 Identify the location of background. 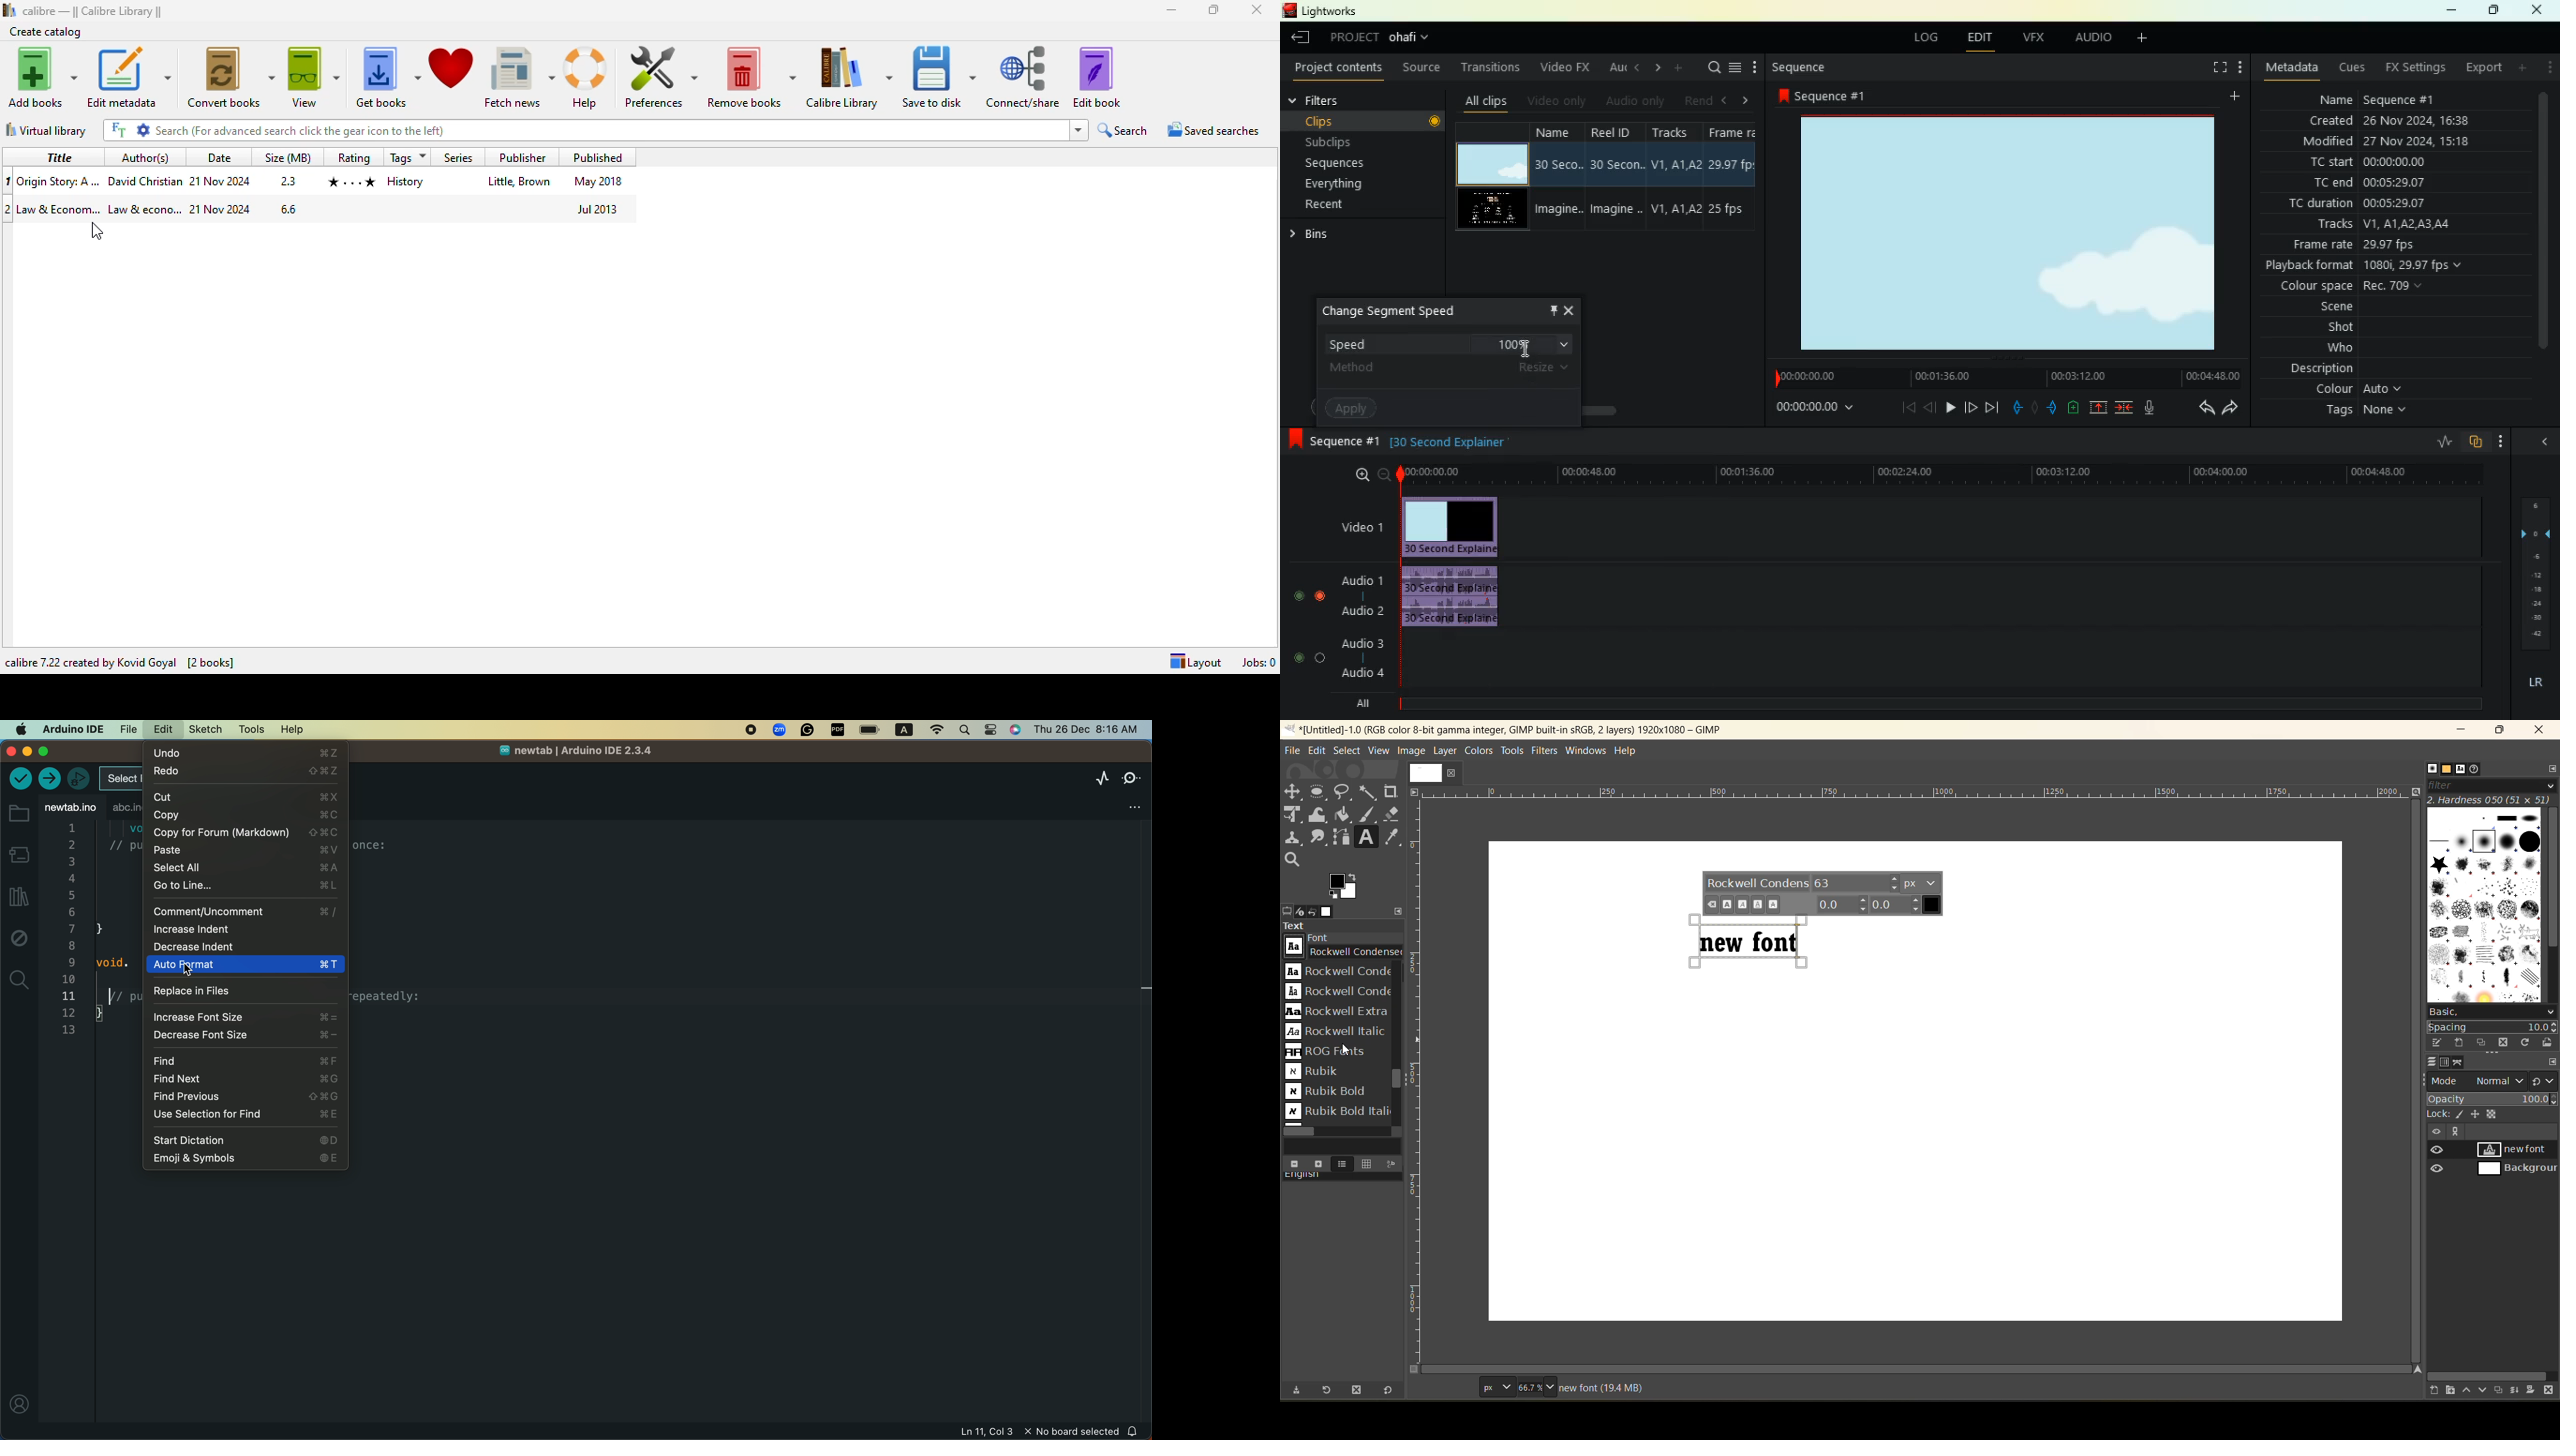
(2519, 1170).